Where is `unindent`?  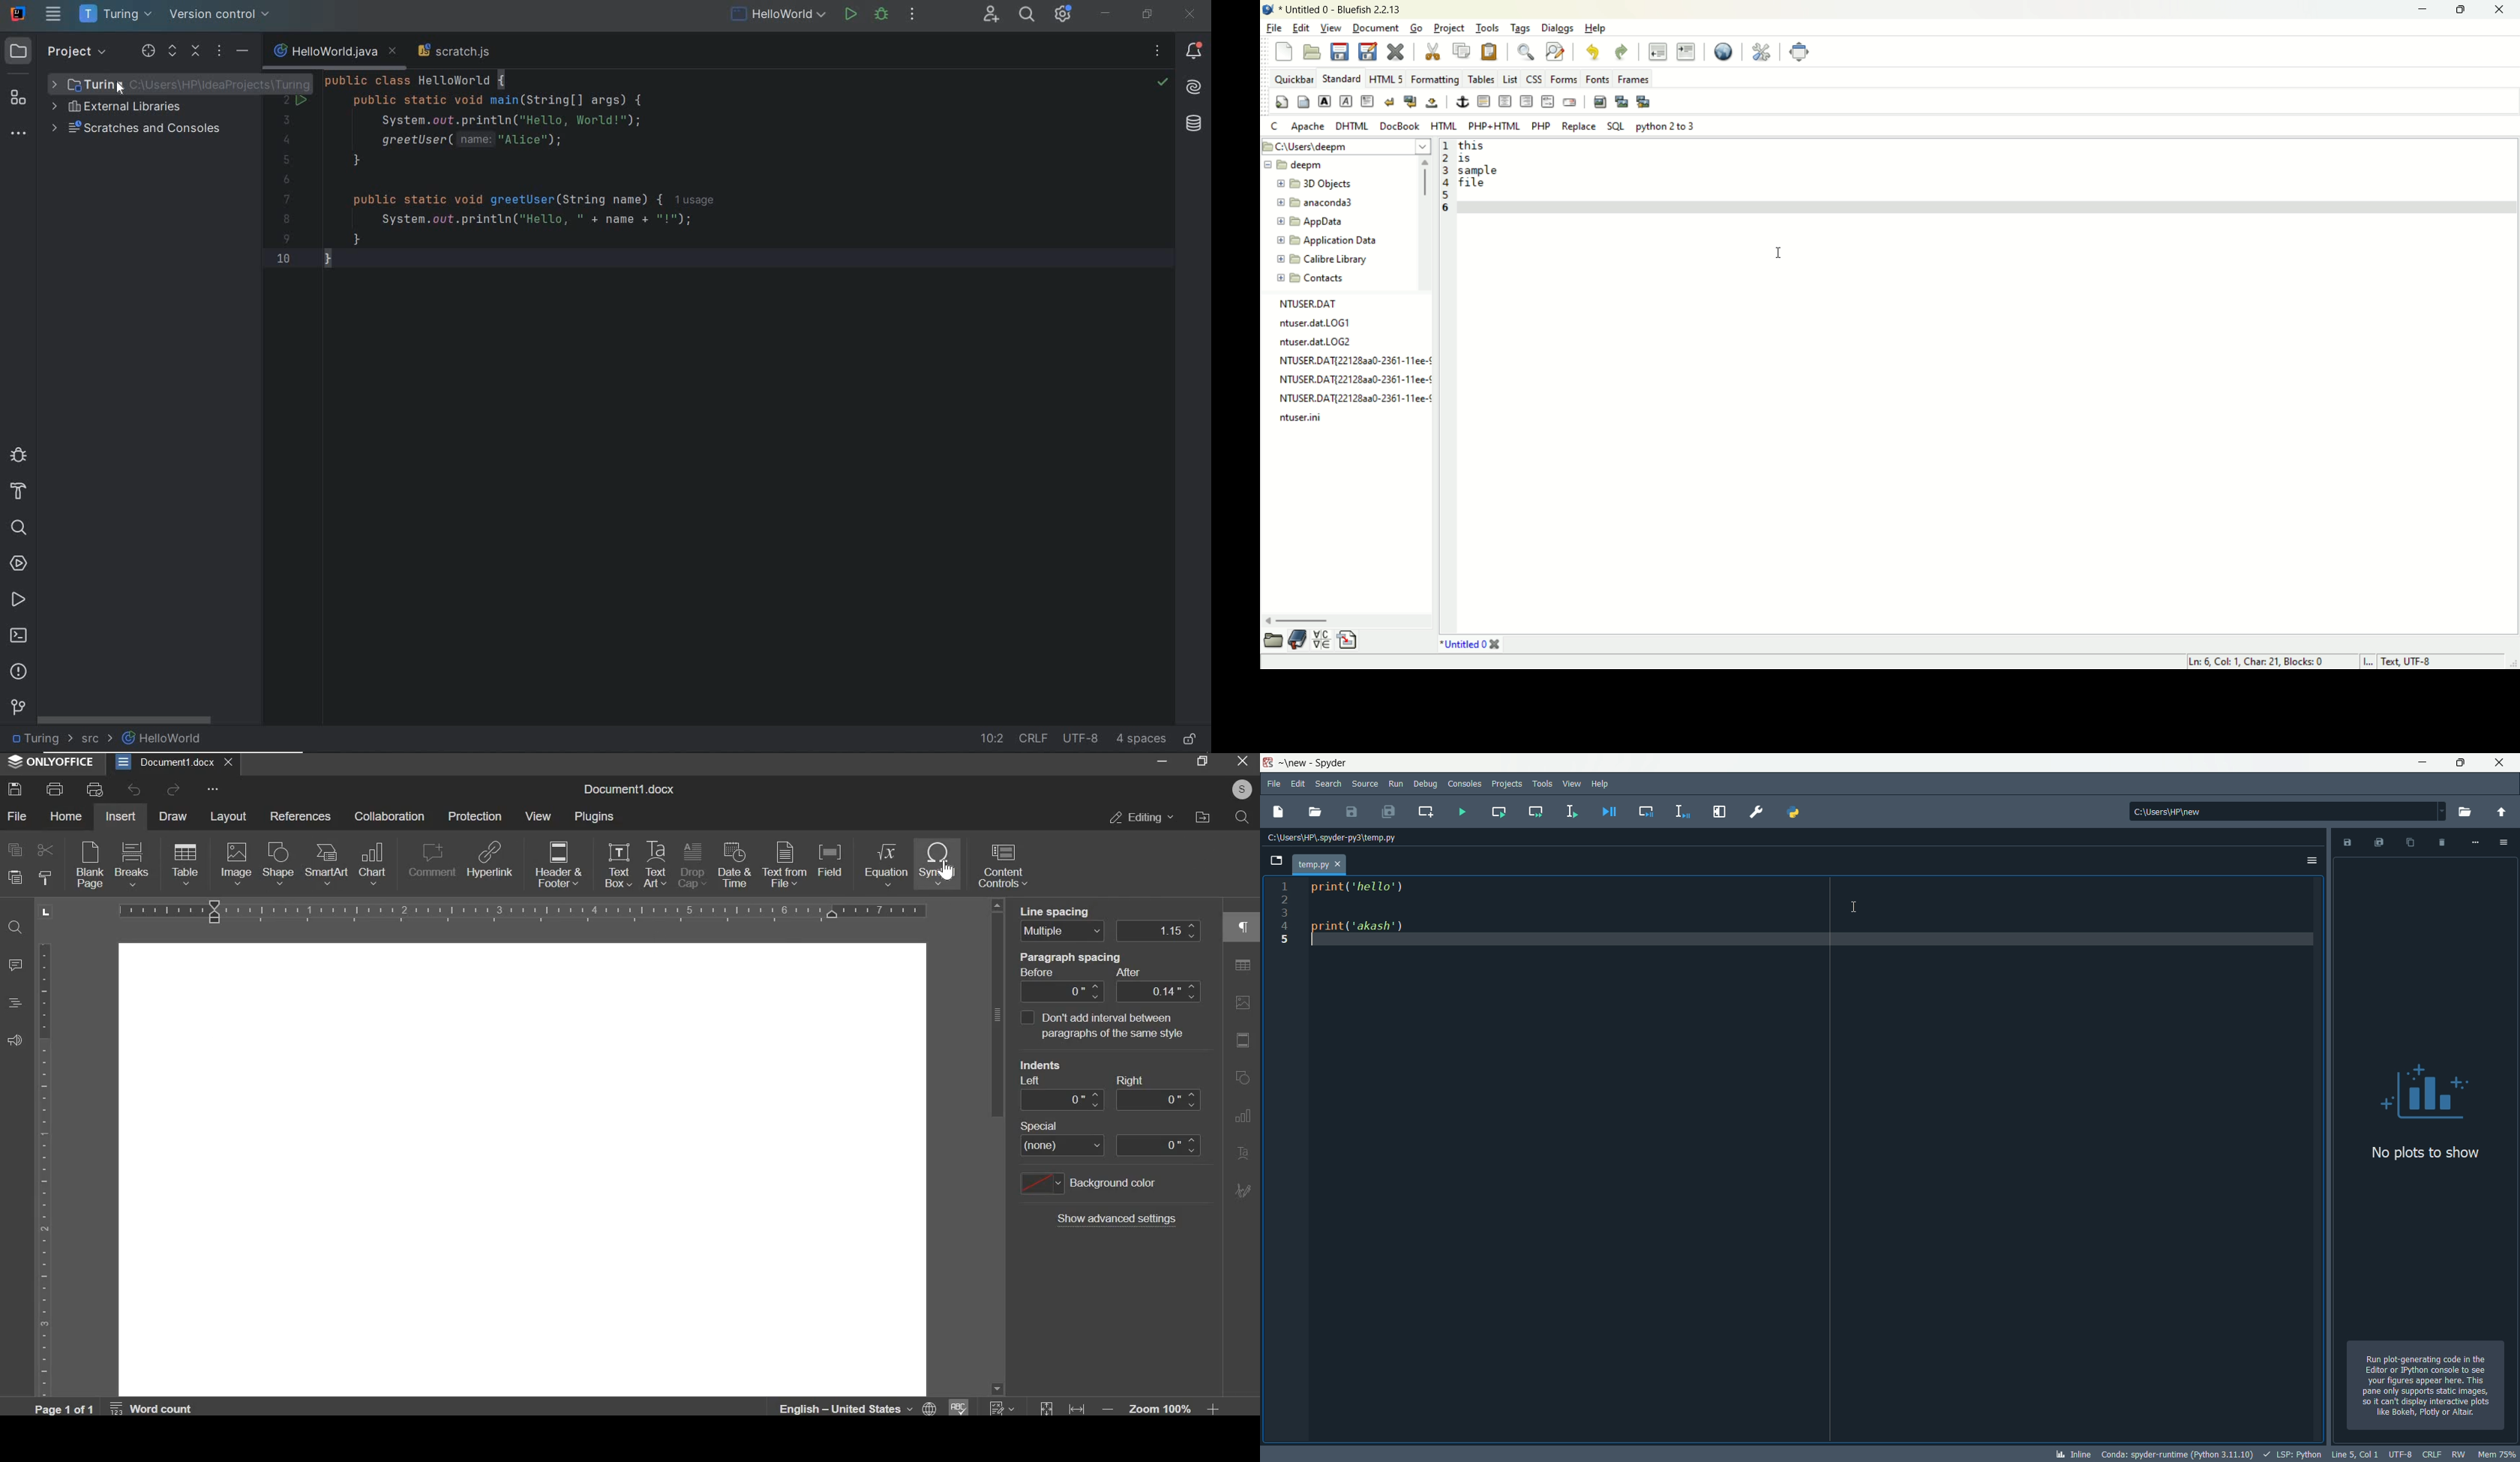 unindent is located at coordinates (1660, 51).